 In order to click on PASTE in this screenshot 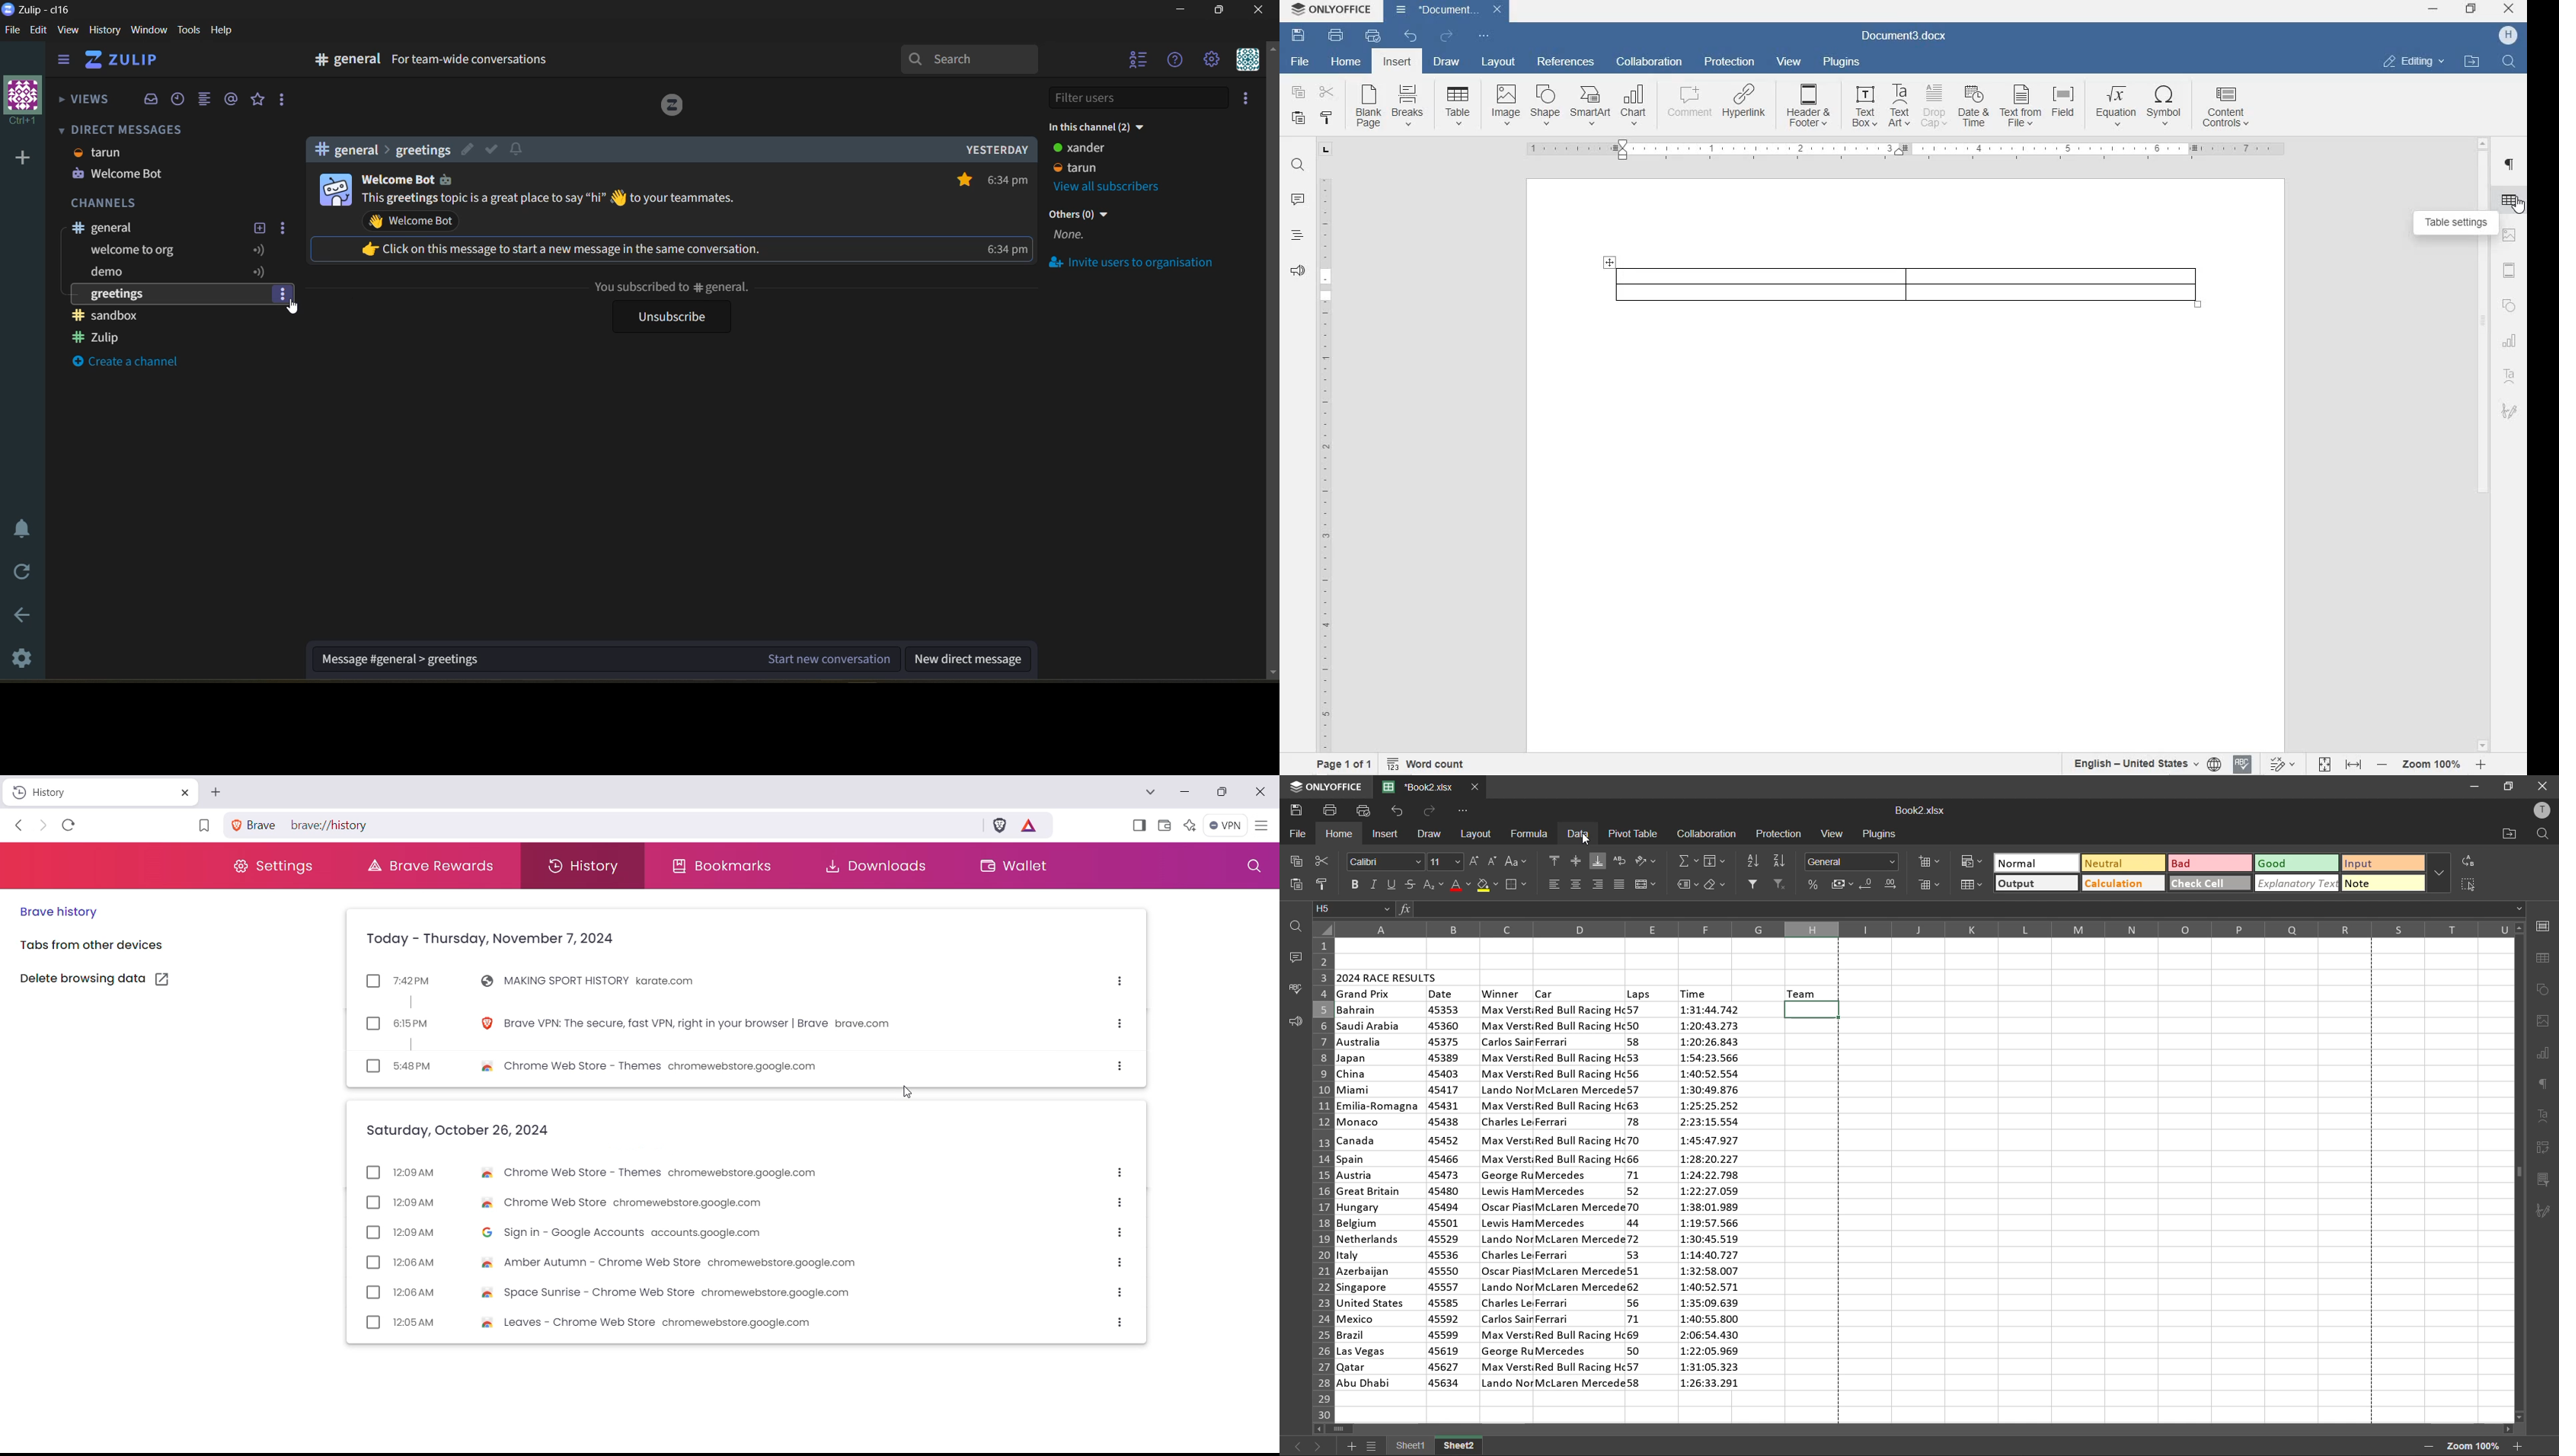, I will do `click(1302, 119)`.